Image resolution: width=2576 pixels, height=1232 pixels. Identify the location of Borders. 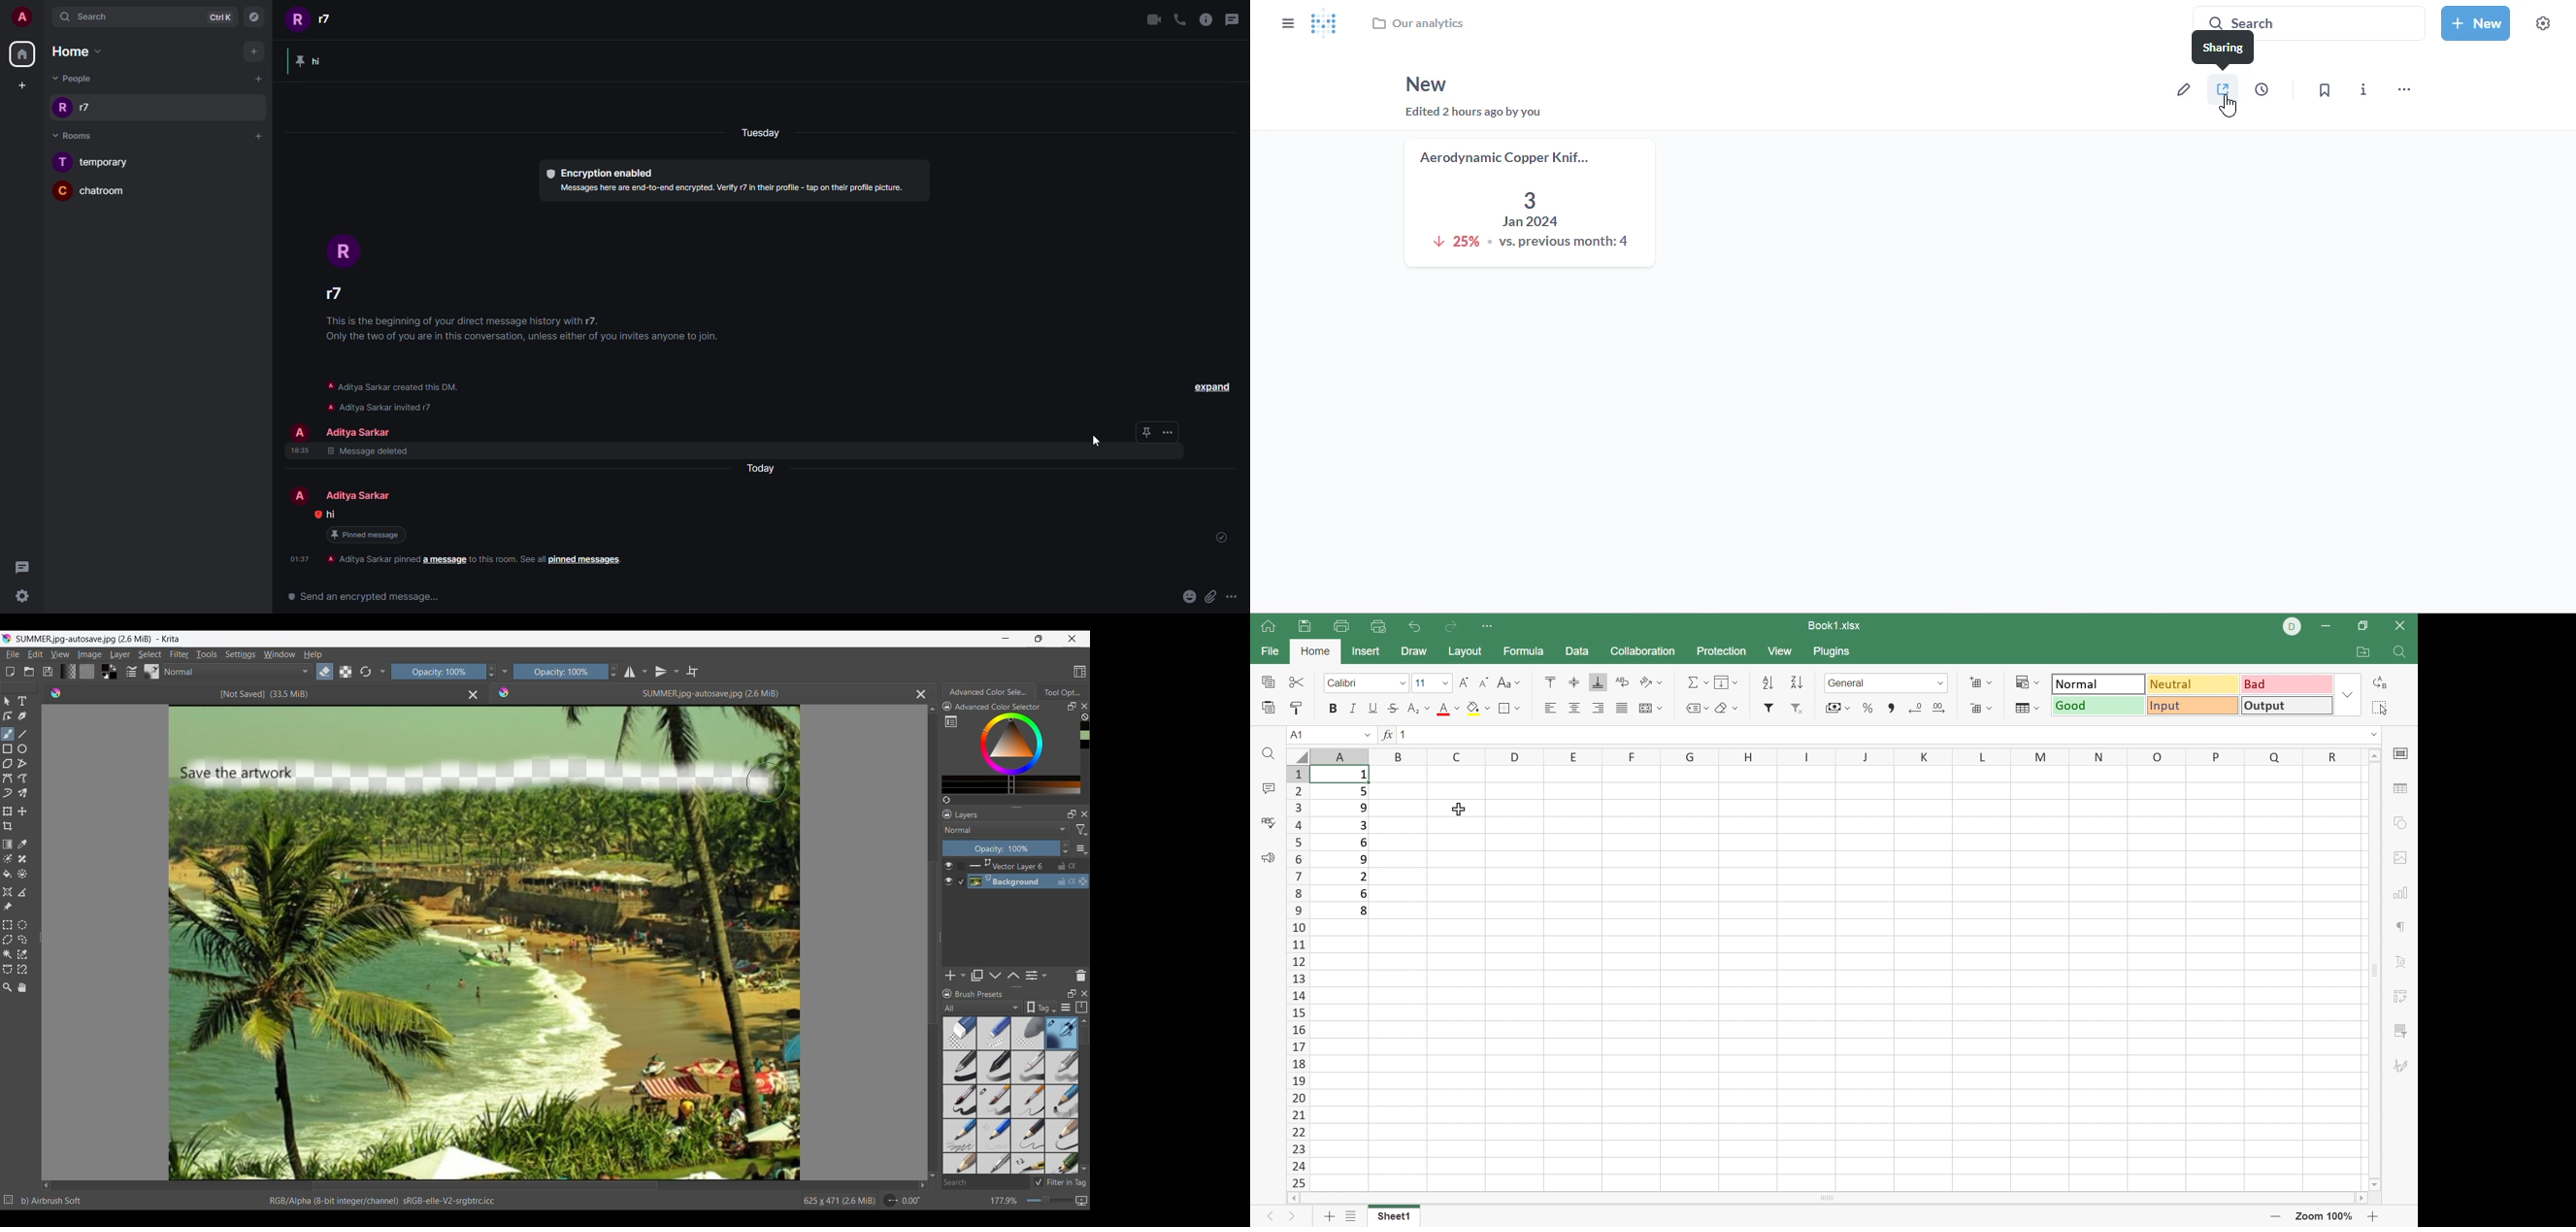
(1509, 707).